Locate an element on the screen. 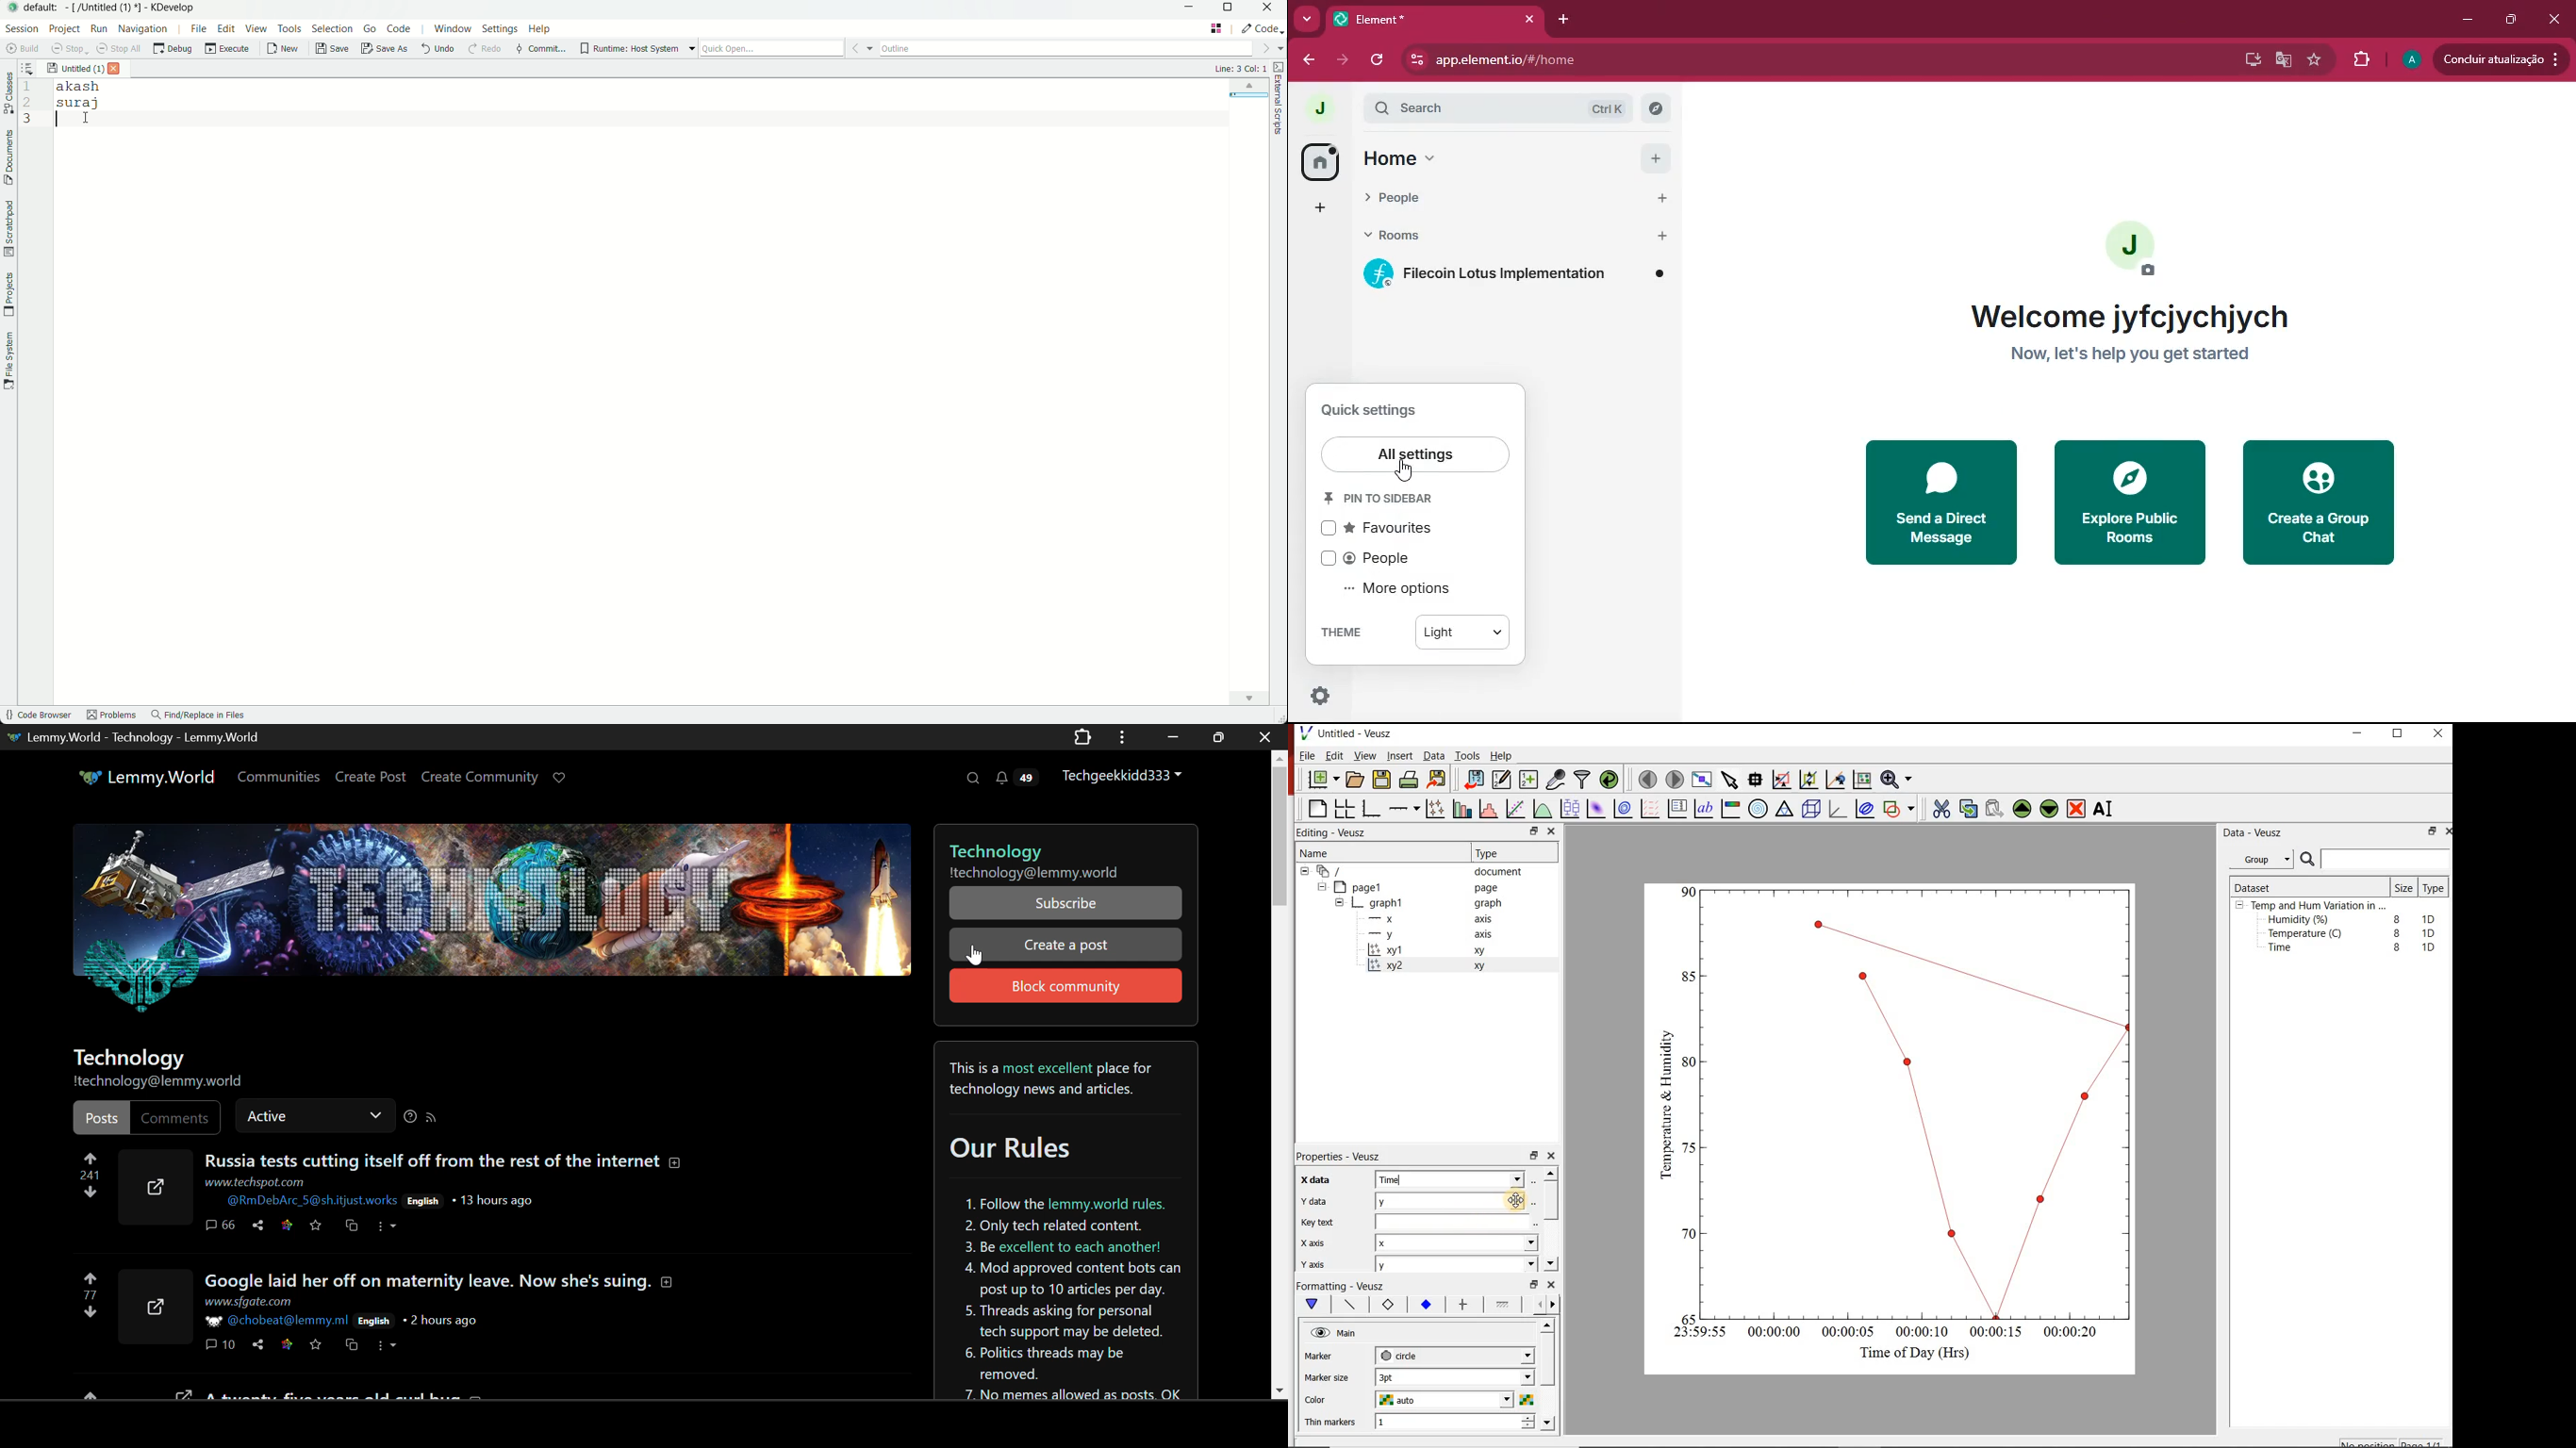 This screenshot has height=1456, width=2576. Active is located at coordinates (315, 1114).